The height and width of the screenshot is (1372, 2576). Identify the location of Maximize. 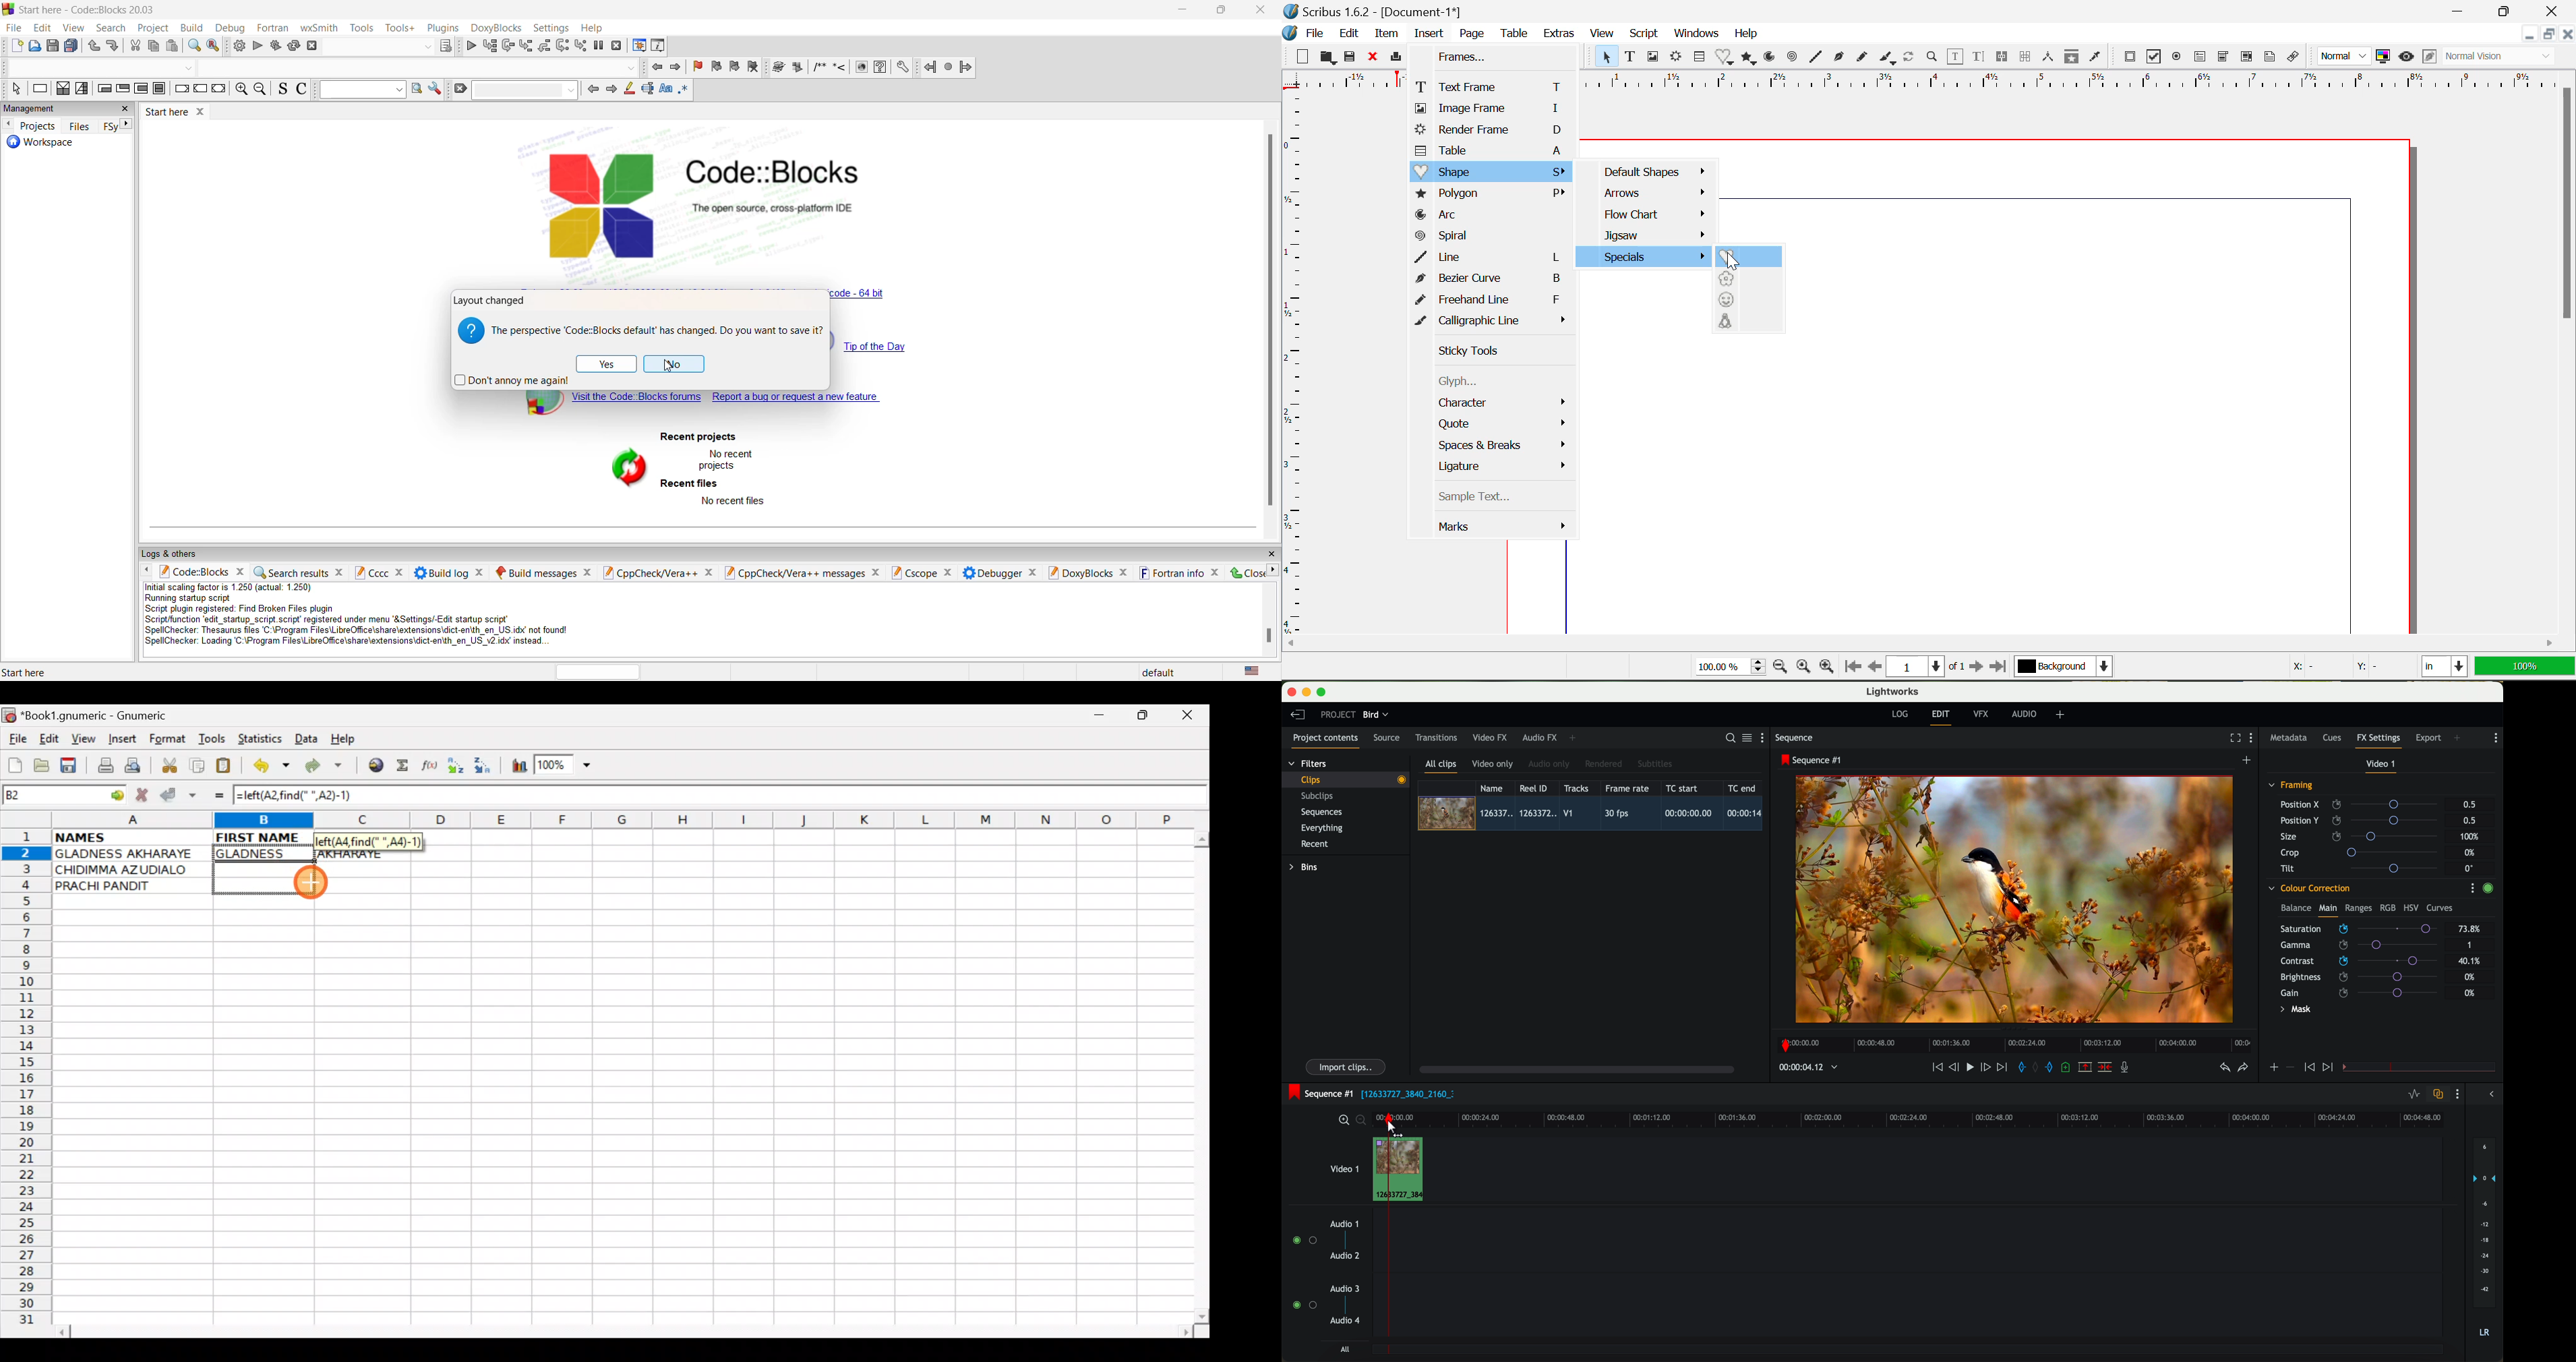
(1145, 718).